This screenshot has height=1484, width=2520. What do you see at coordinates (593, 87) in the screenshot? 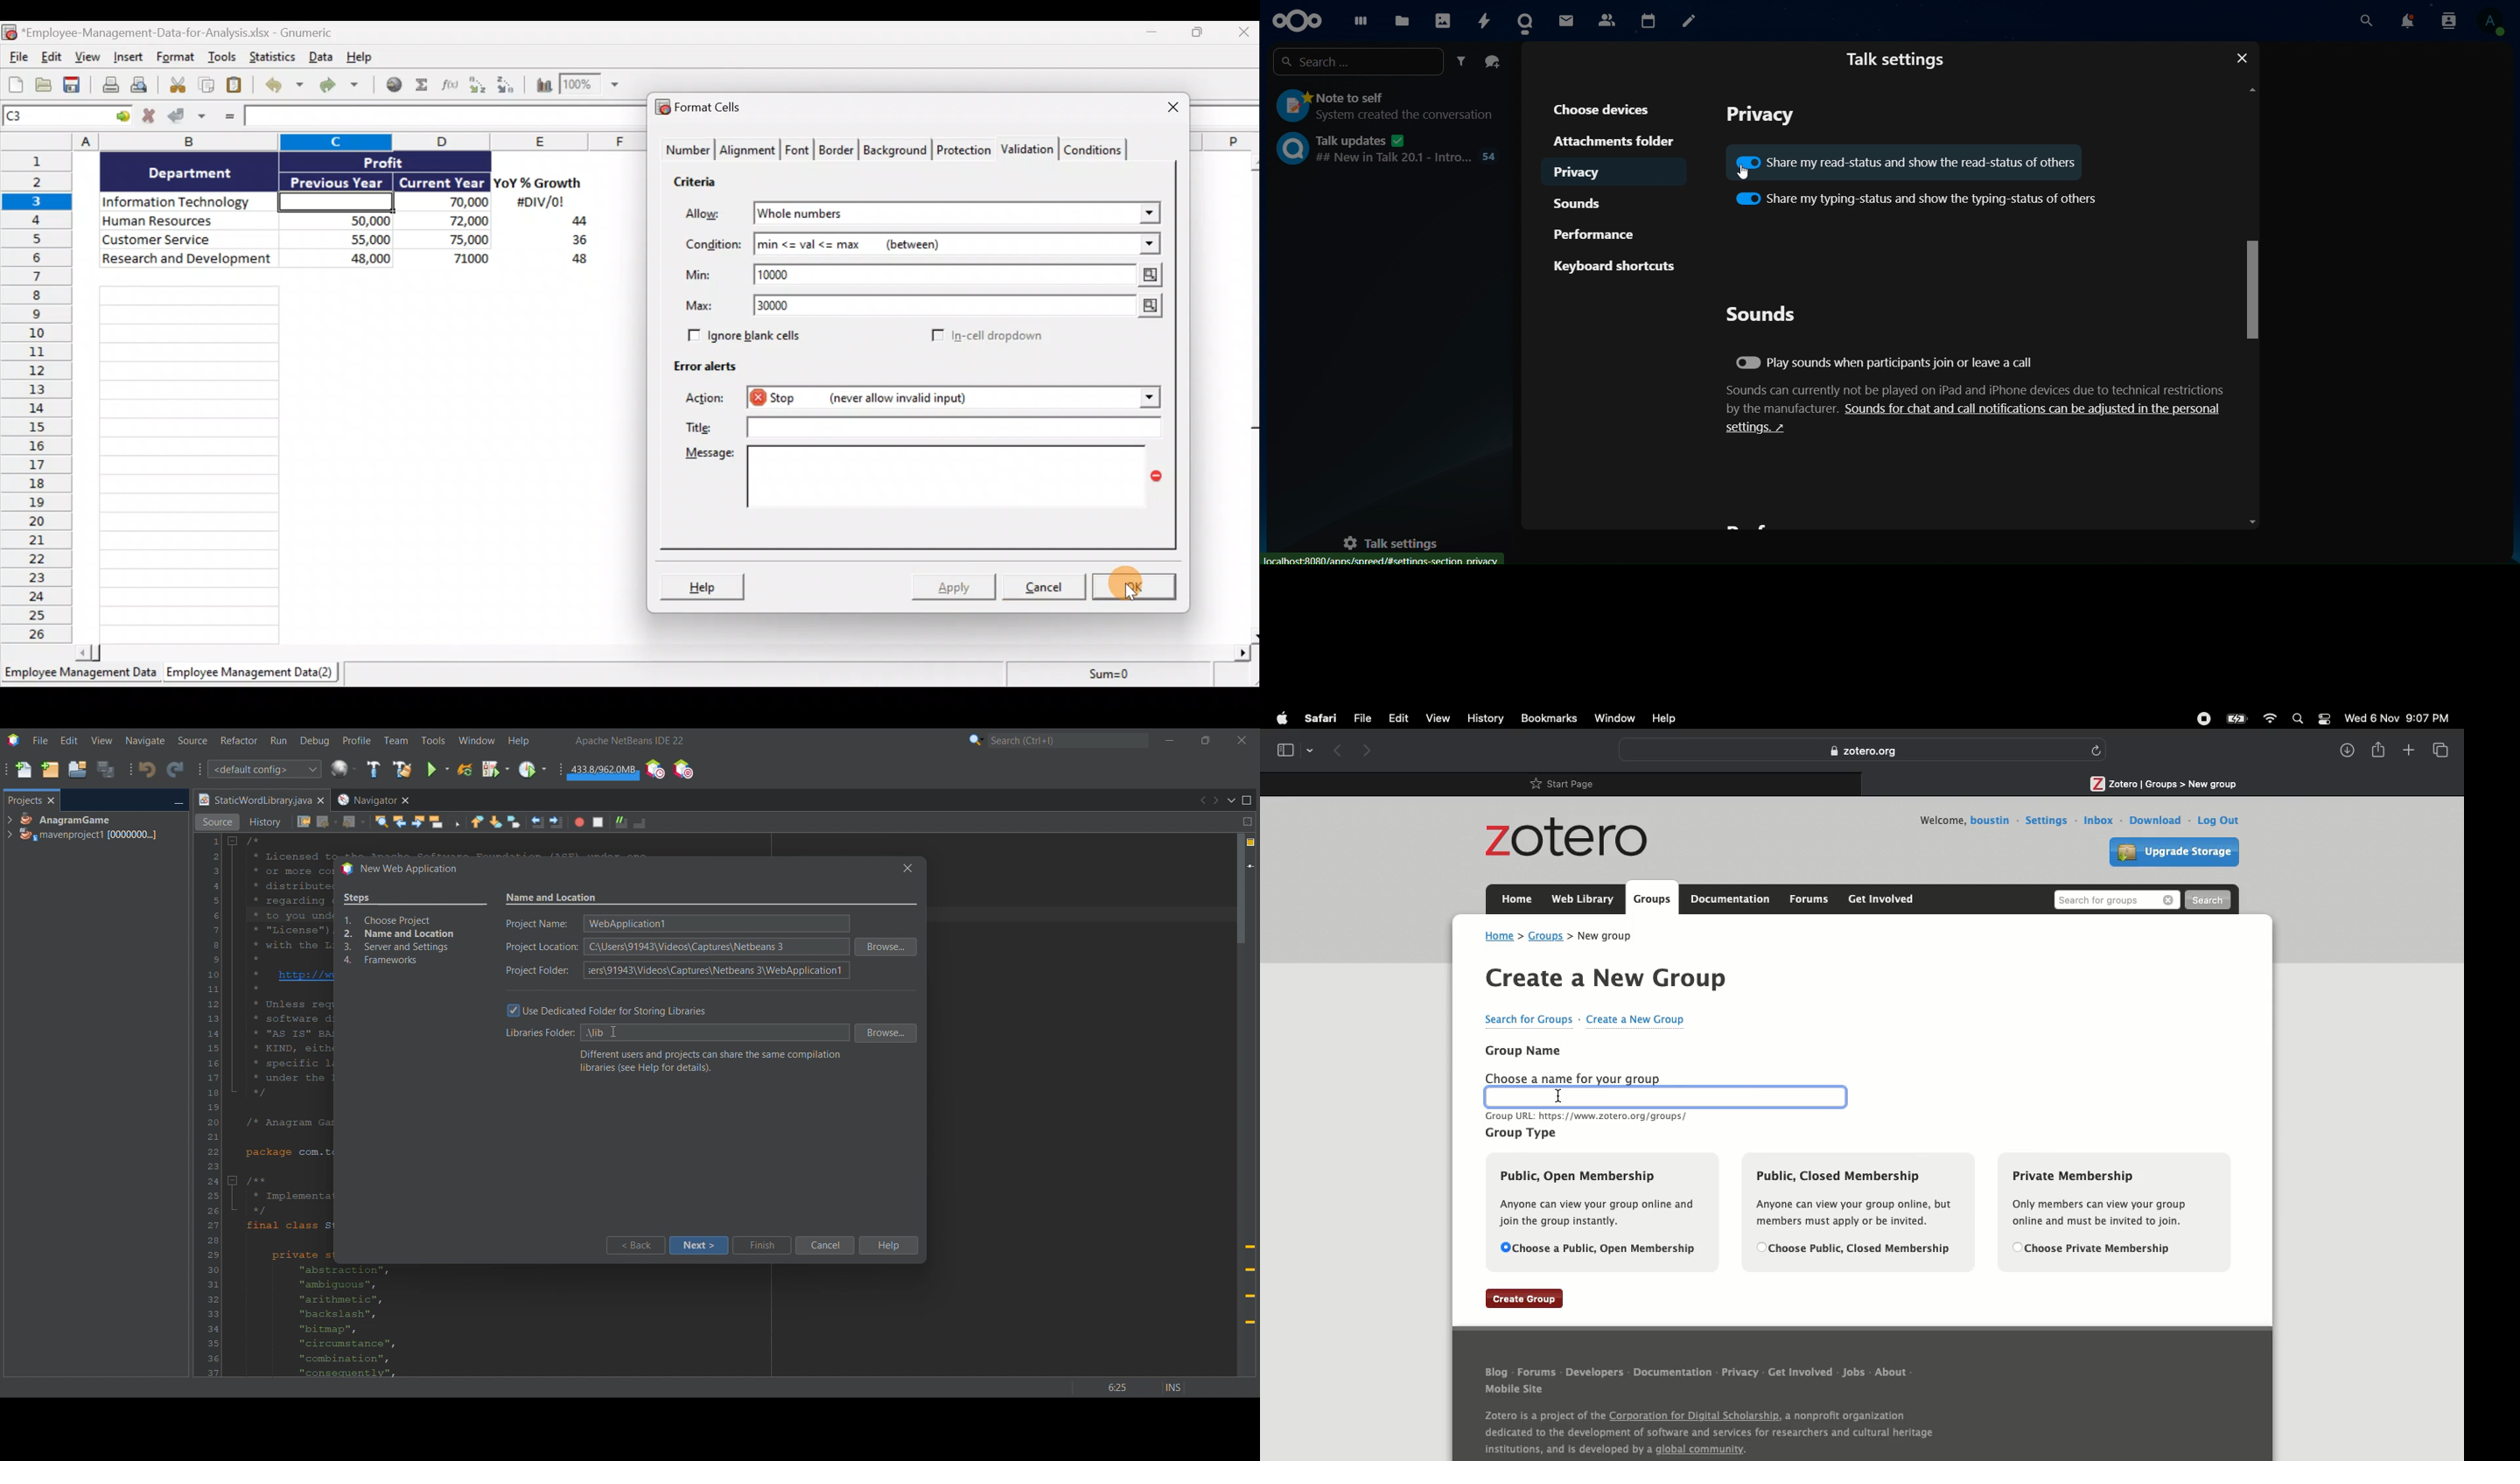
I see `Zoom` at bounding box center [593, 87].